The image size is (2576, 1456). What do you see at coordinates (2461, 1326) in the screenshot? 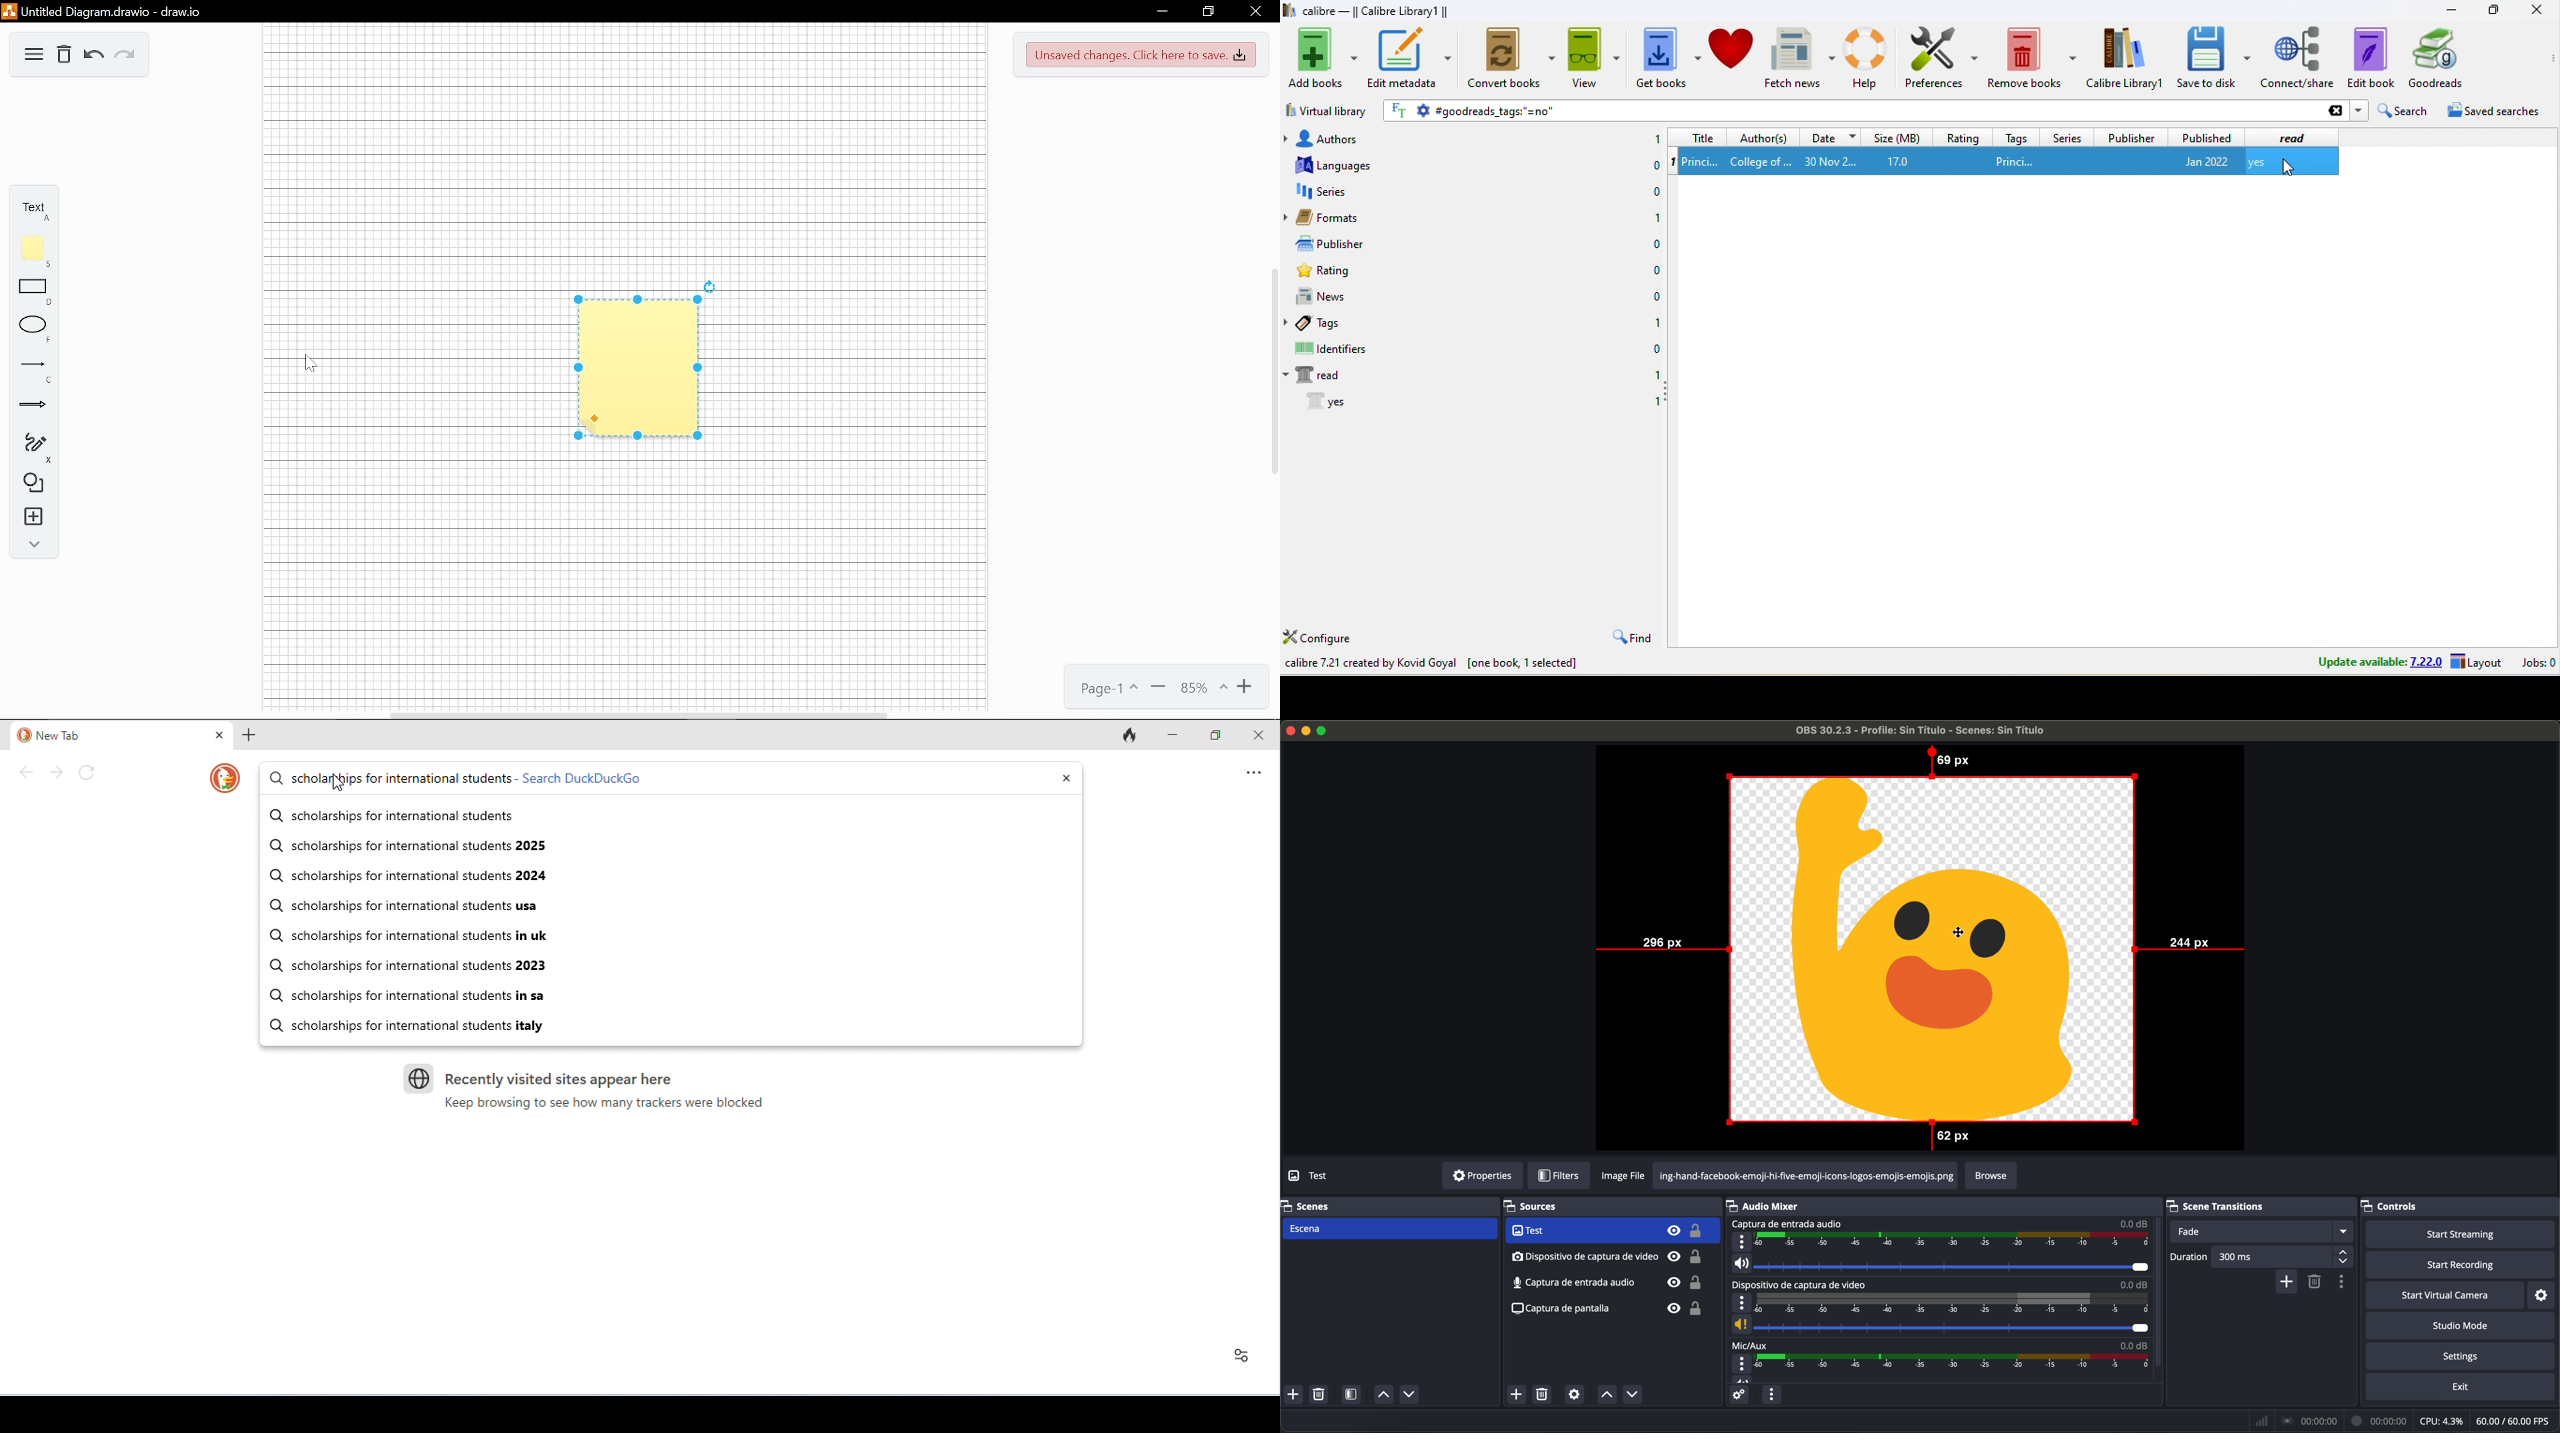
I see `studio mode` at bounding box center [2461, 1326].